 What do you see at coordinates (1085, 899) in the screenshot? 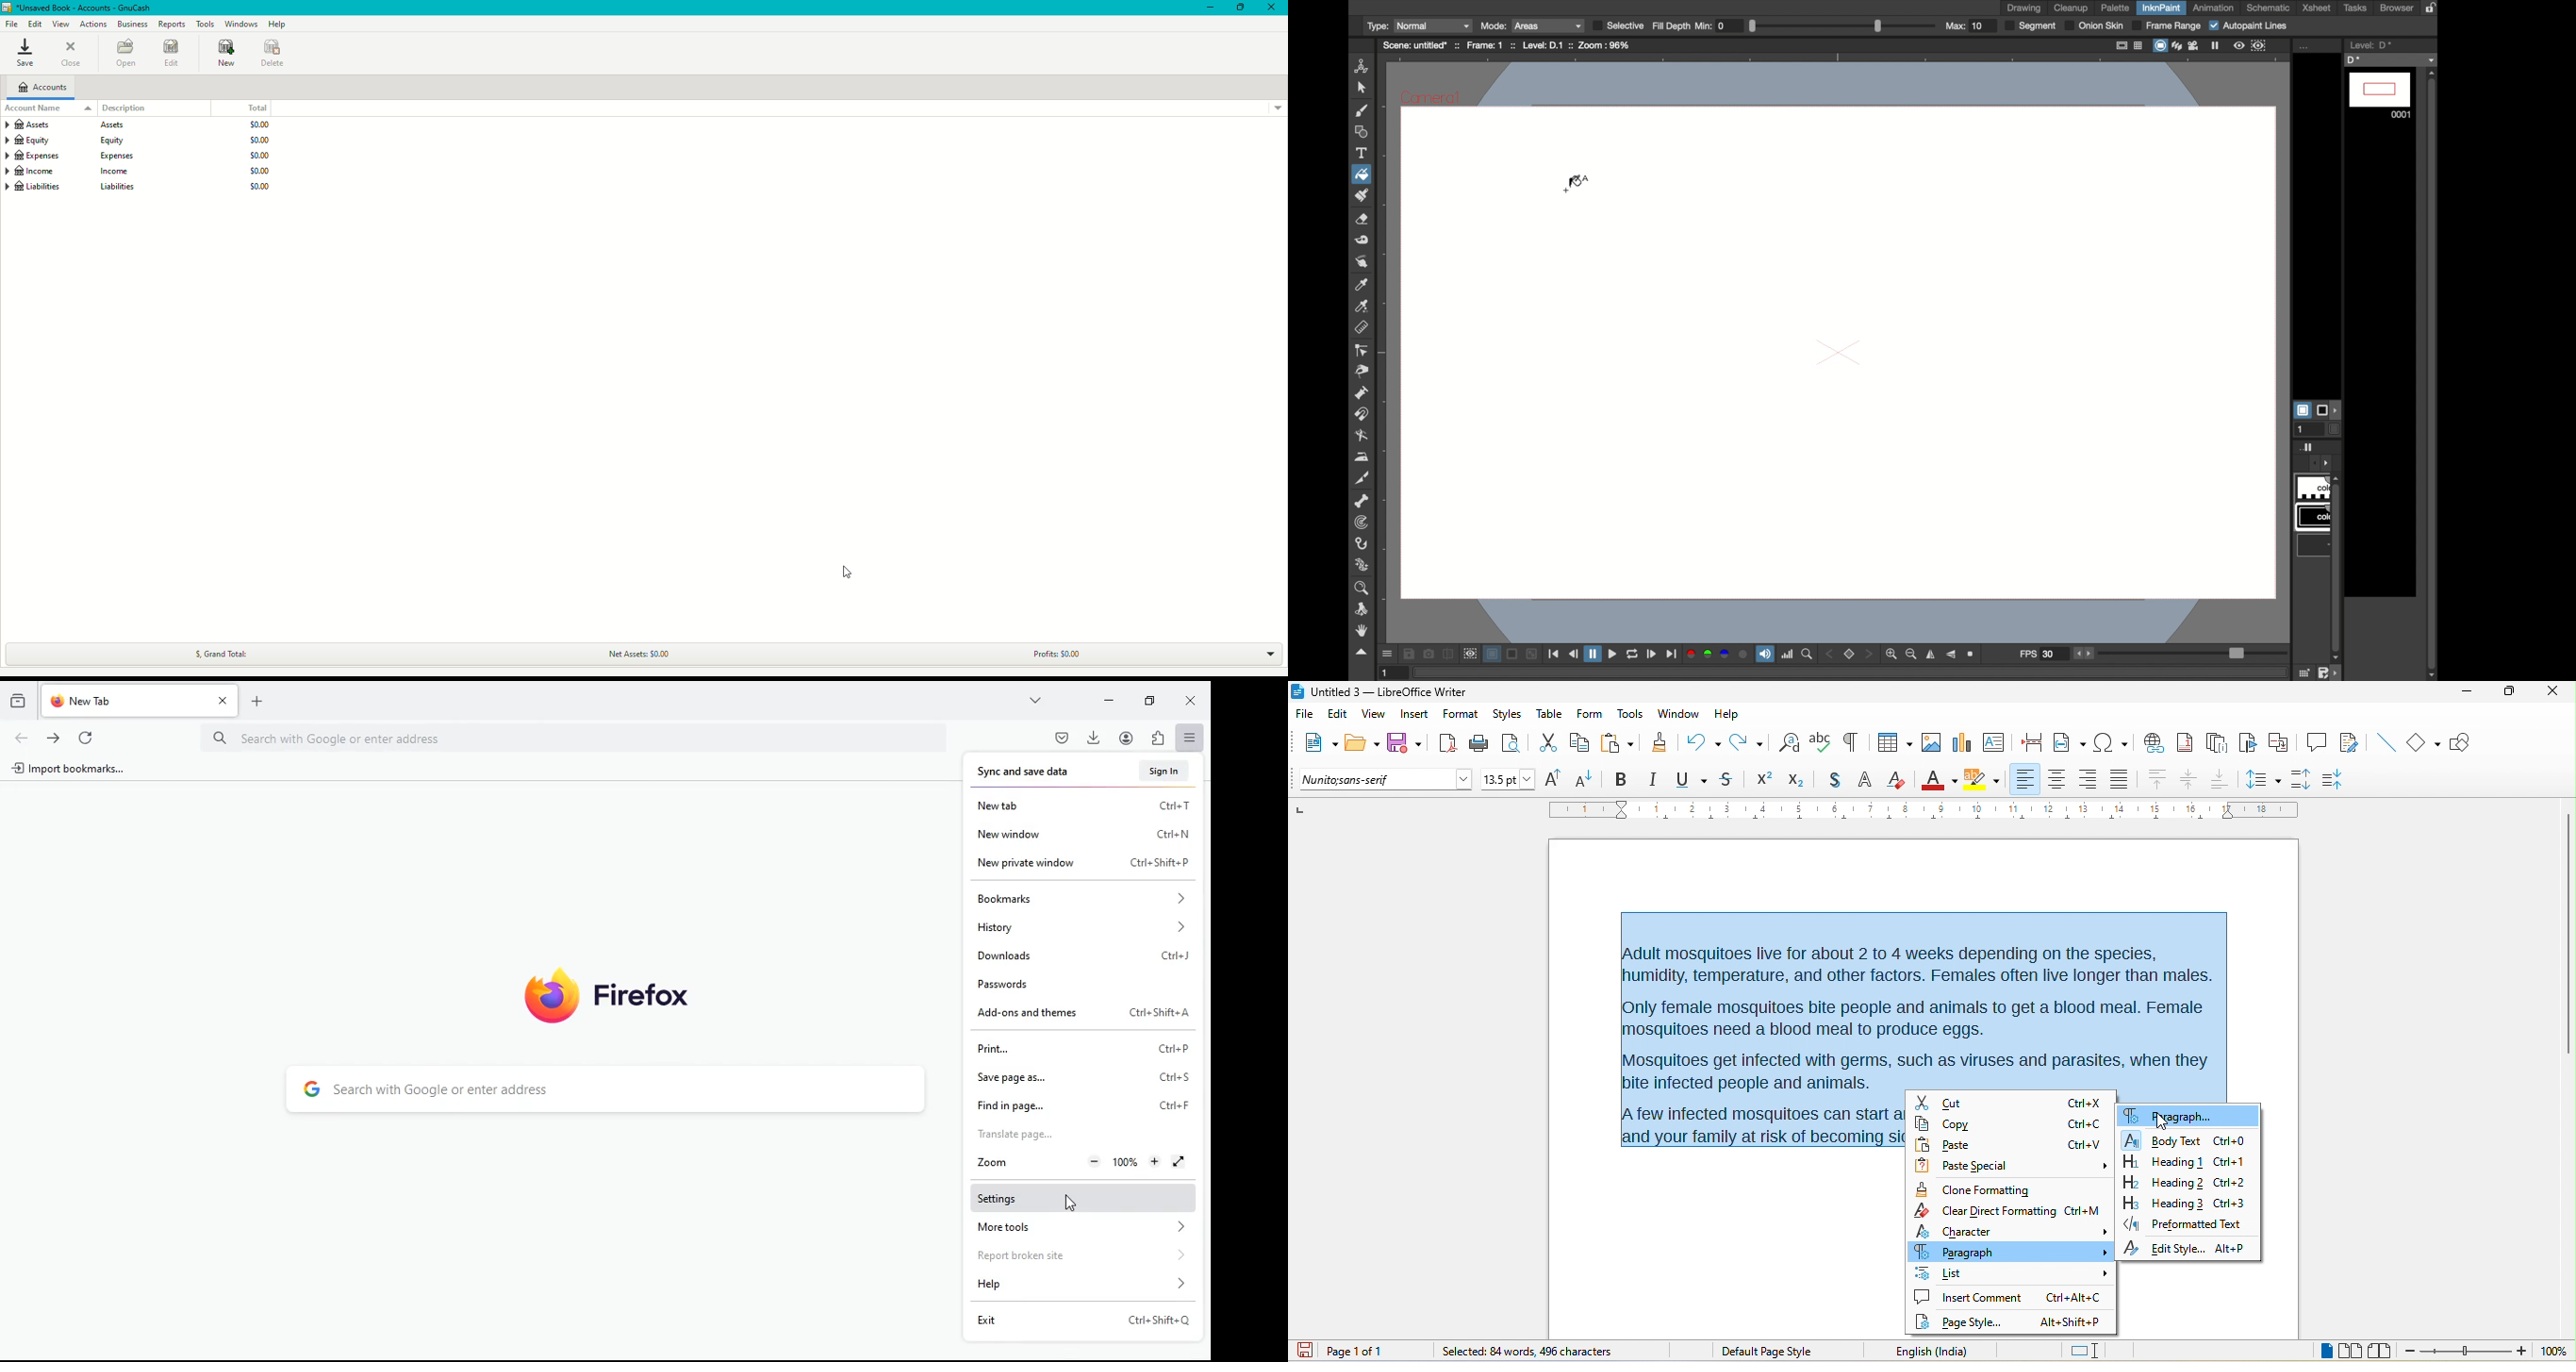
I see `bookmarks` at bounding box center [1085, 899].